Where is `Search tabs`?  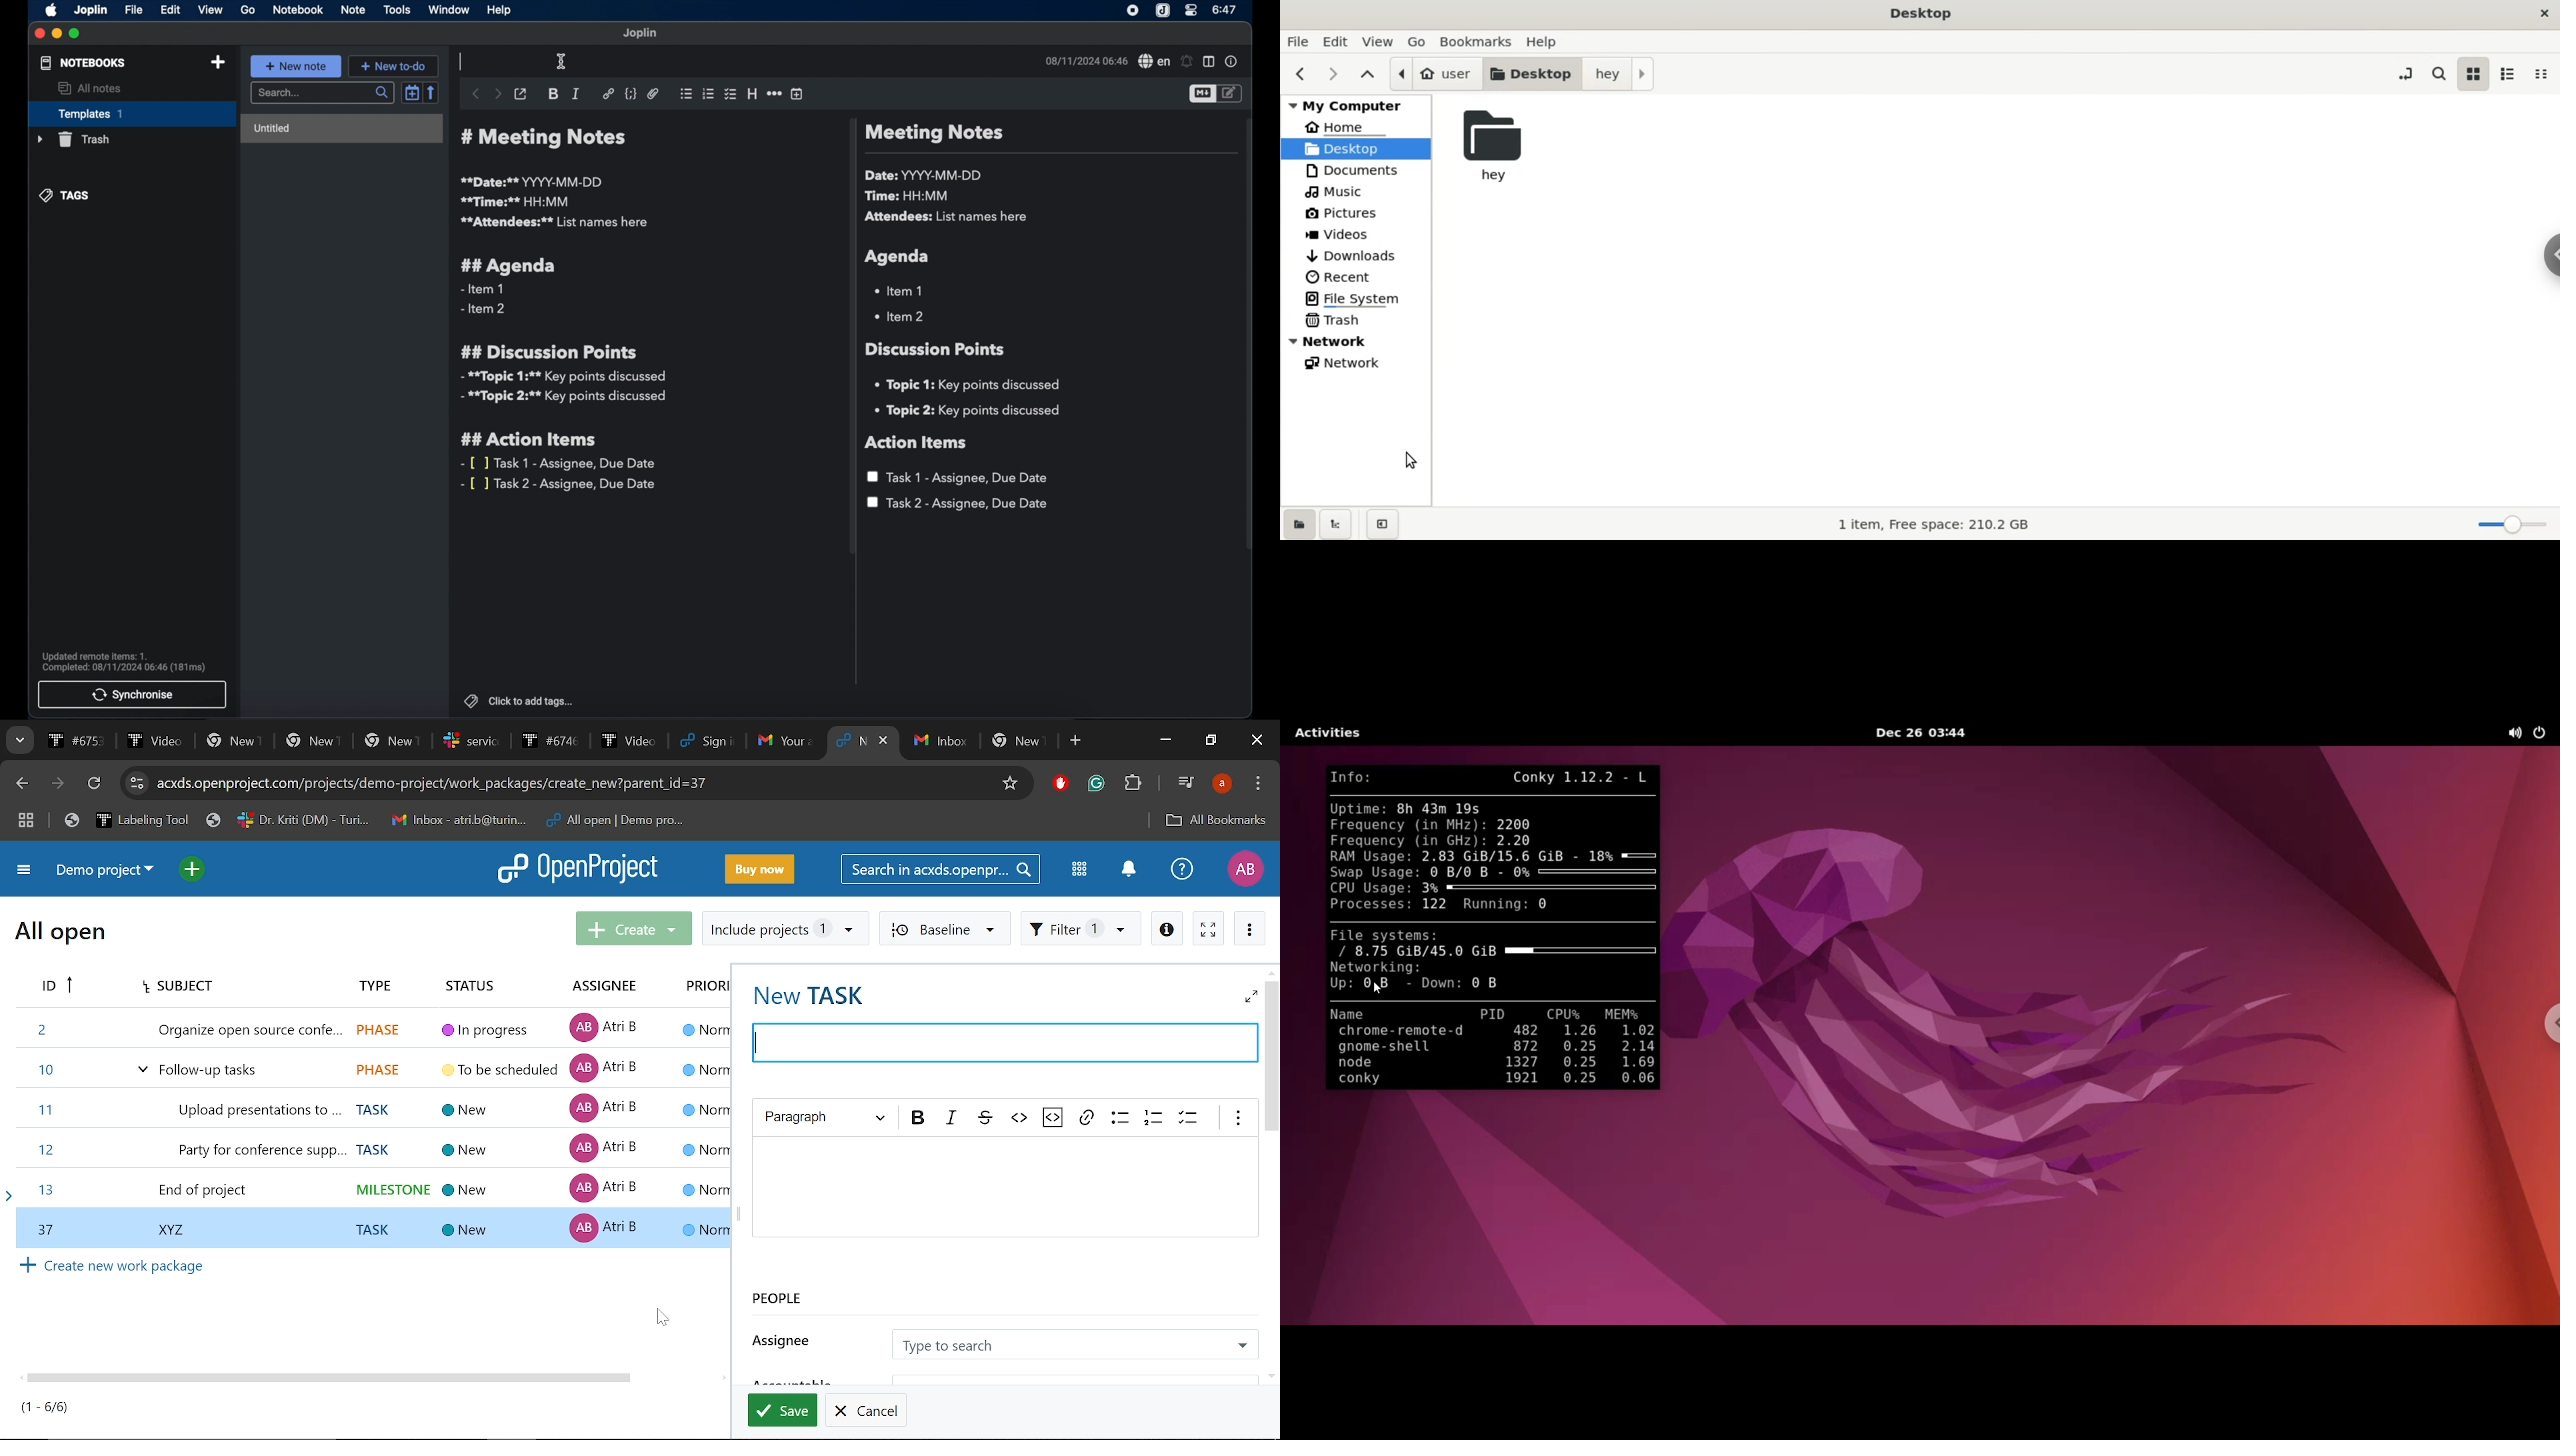
Search tabs is located at coordinates (18, 740).